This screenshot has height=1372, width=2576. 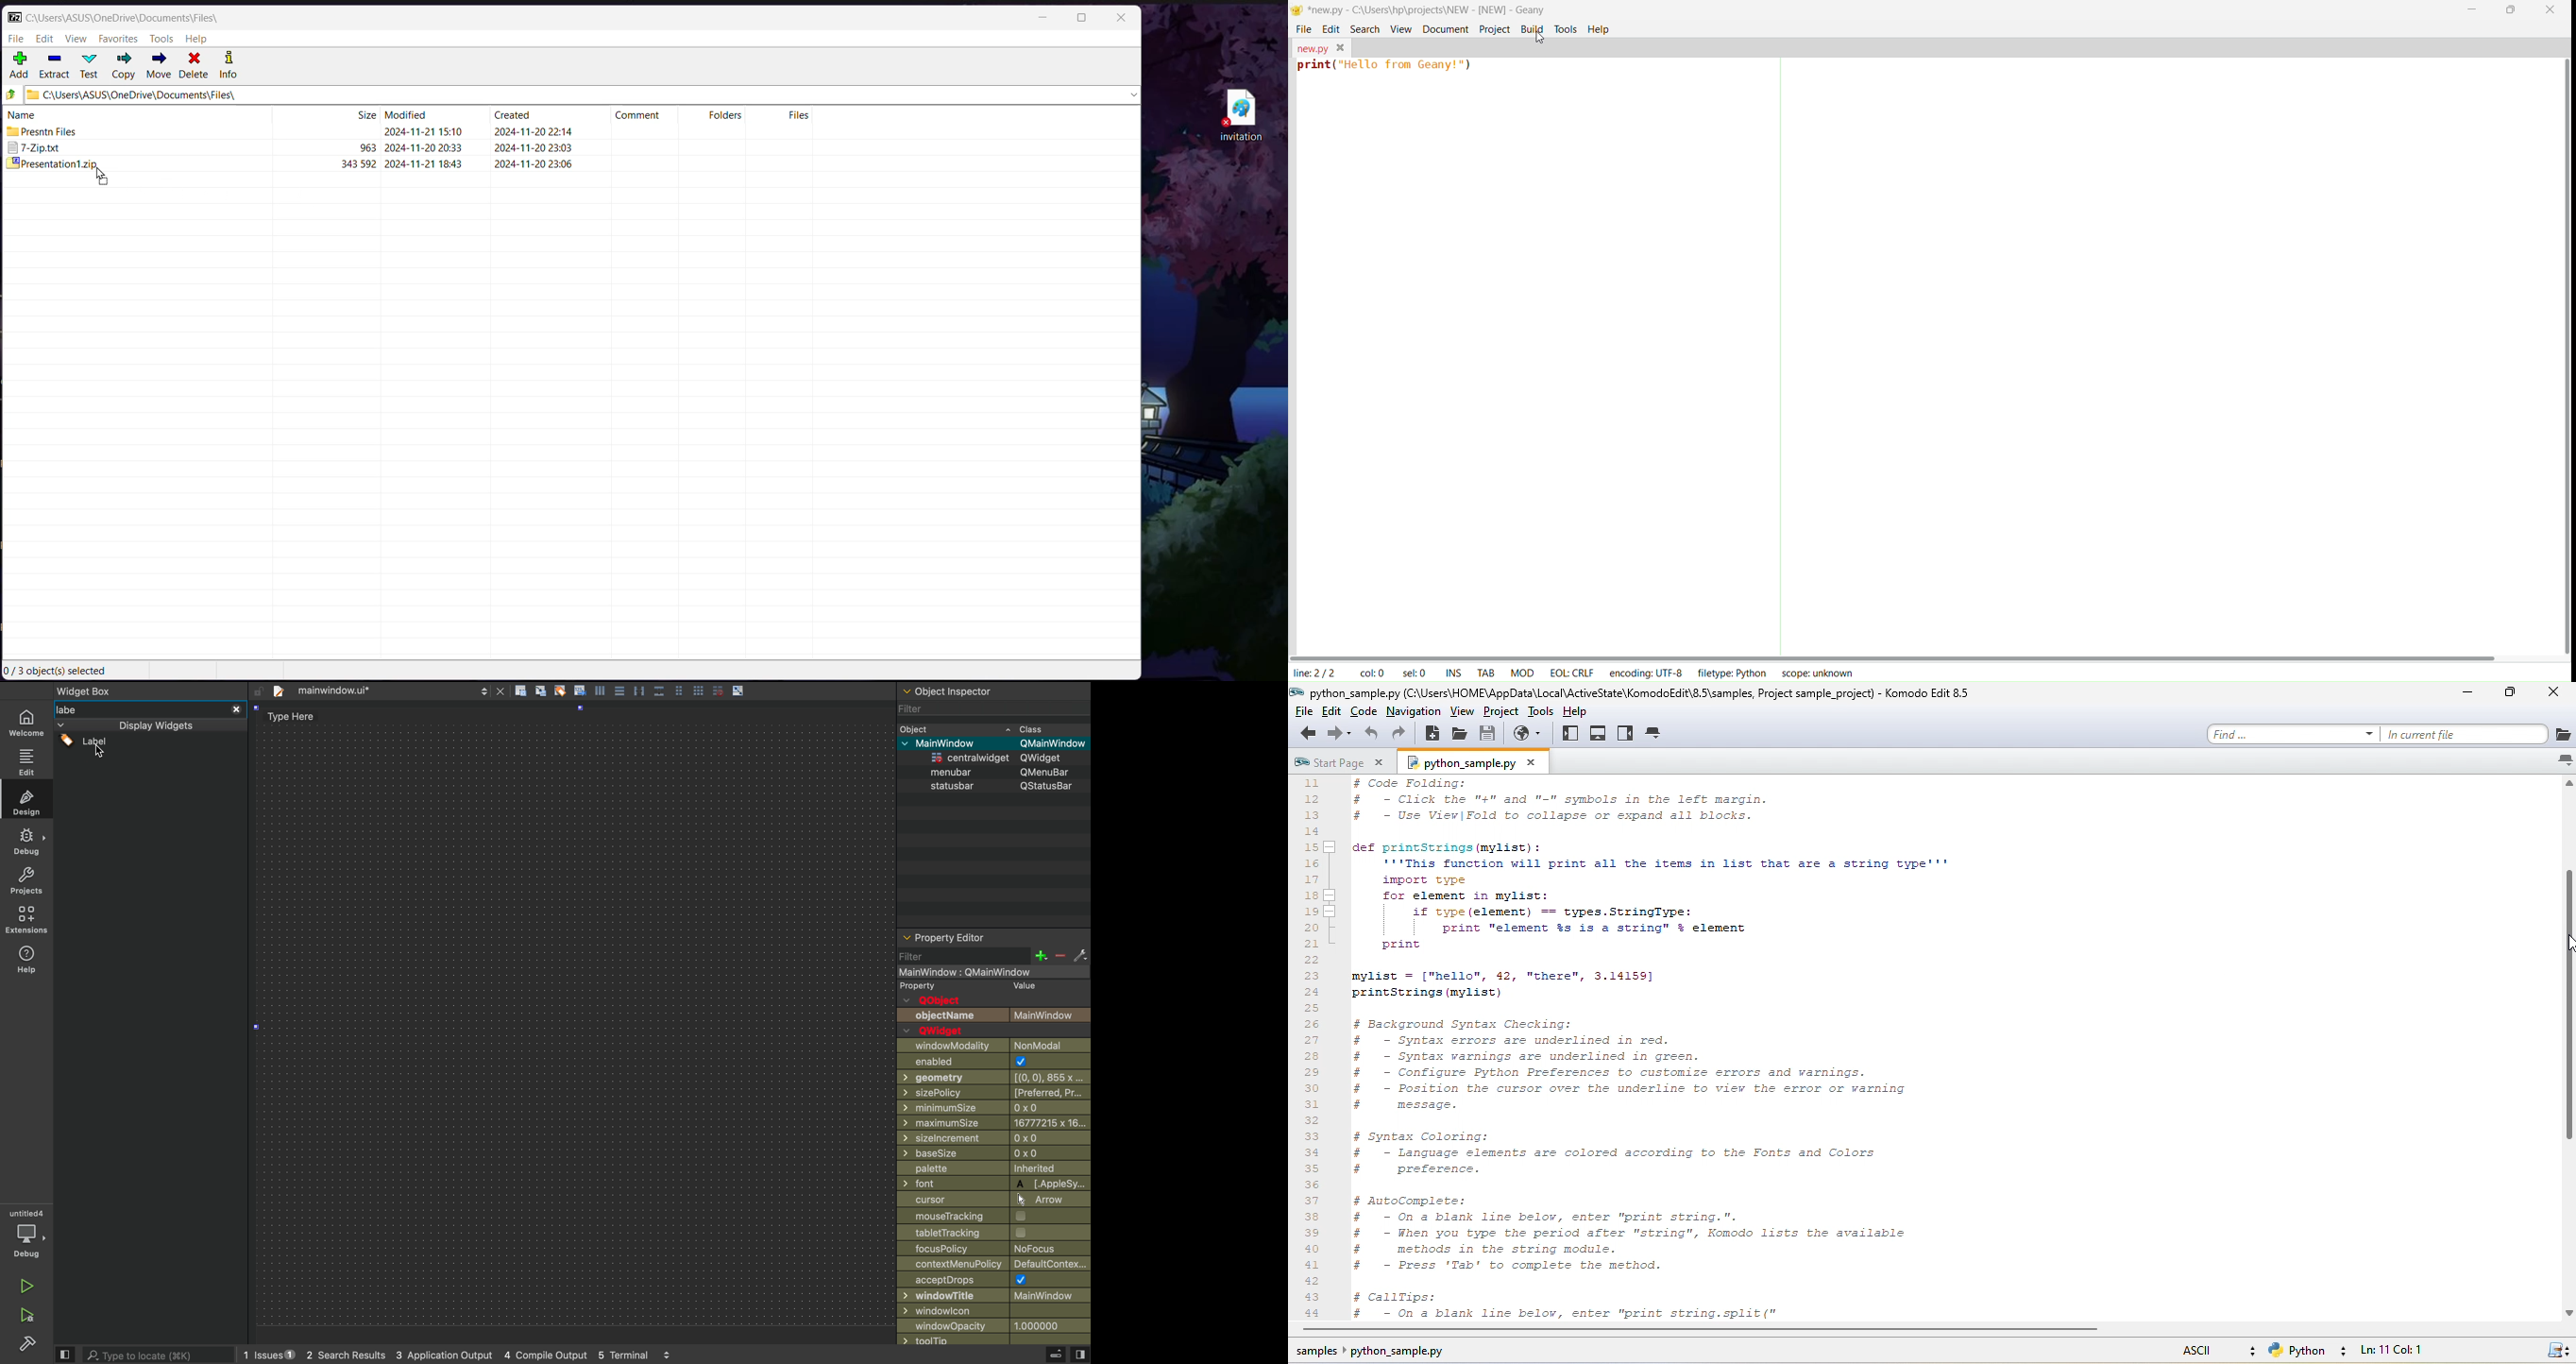 What do you see at coordinates (158, 66) in the screenshot?
I see `Move` at bounding box center [158, 66].